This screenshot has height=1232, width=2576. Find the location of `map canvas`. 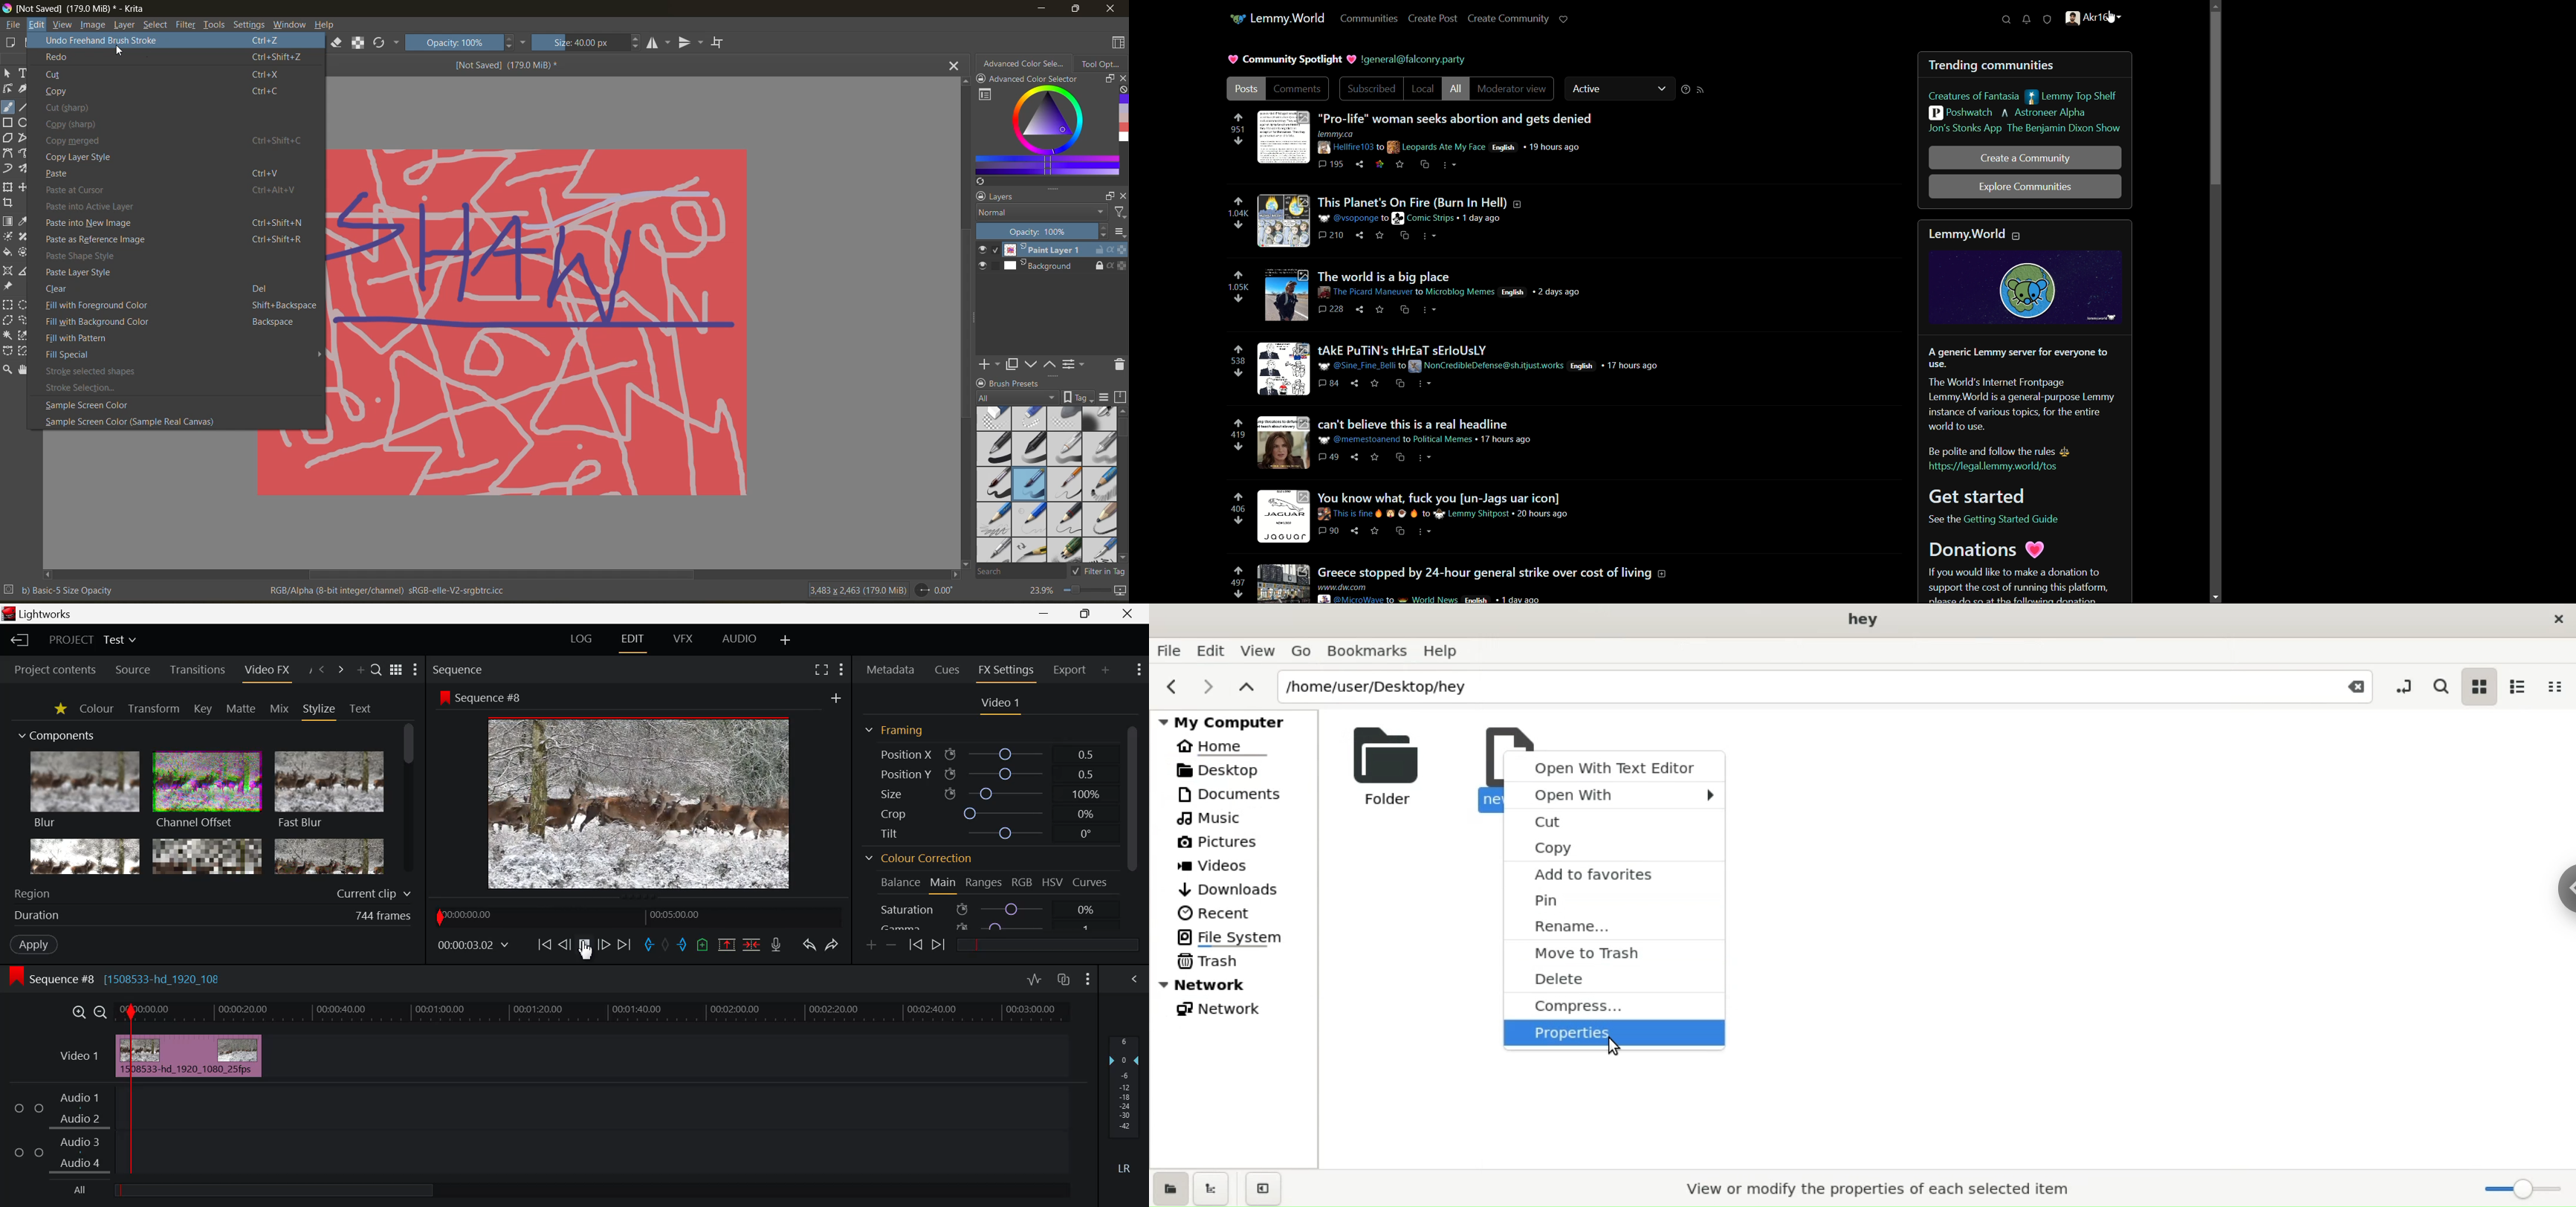

map canvas is located at coordinates (1121, 591).